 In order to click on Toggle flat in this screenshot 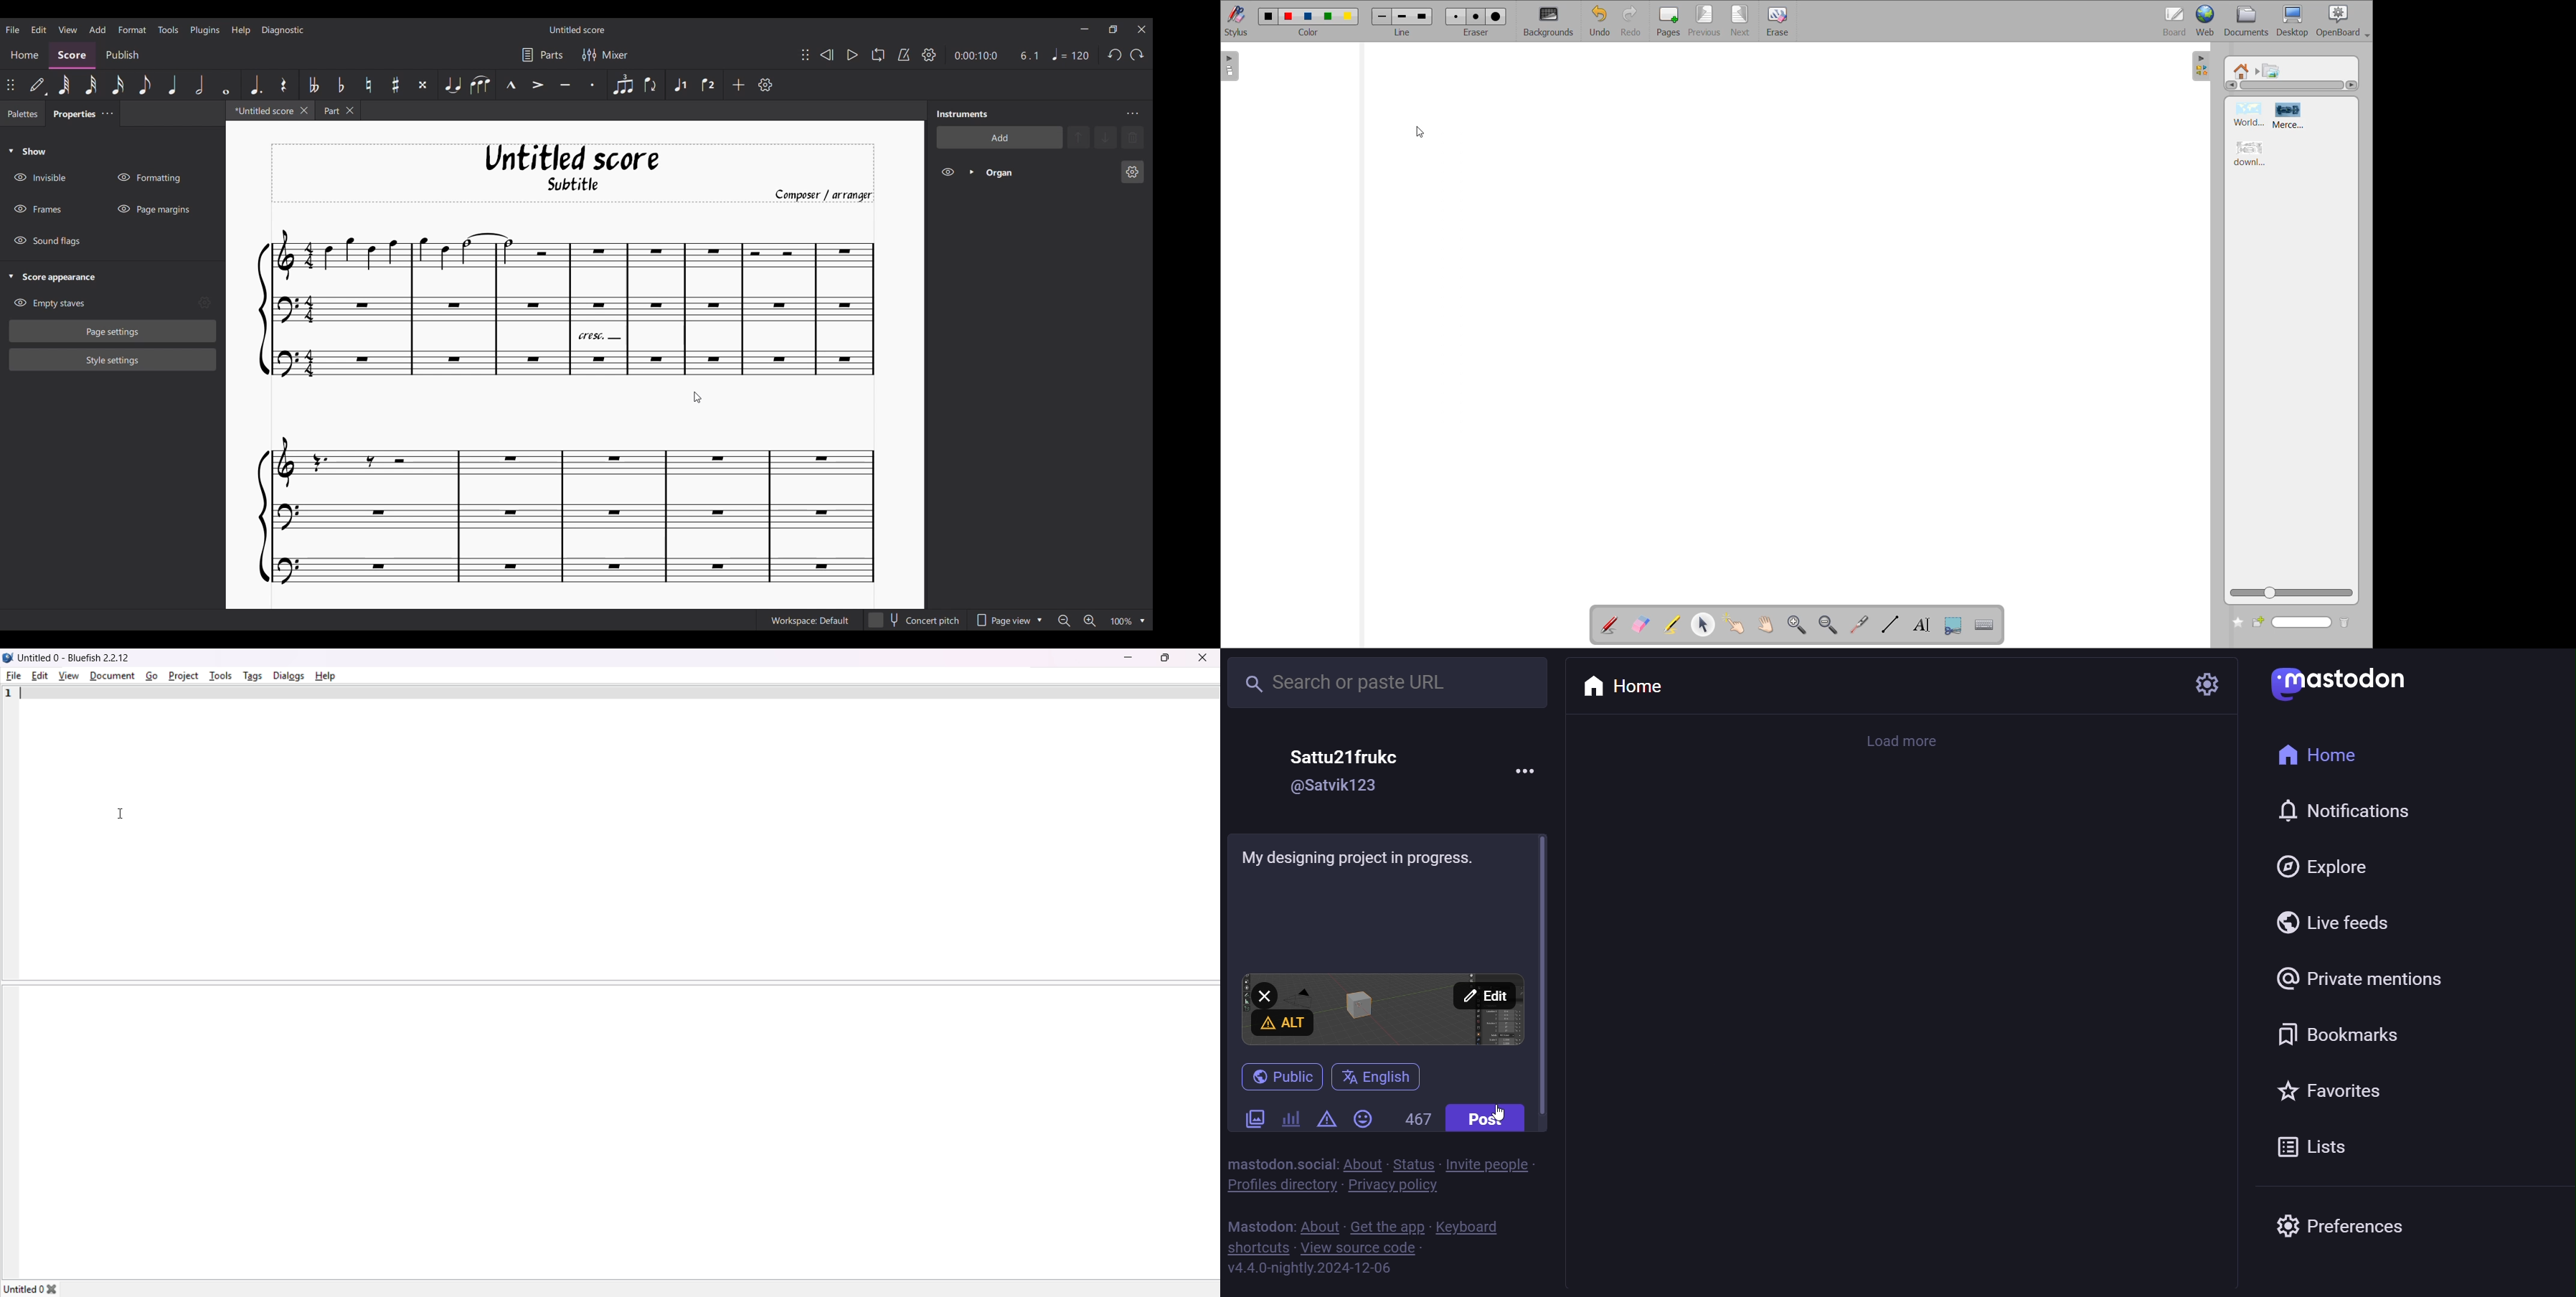, I will do `click(340, 84)`.